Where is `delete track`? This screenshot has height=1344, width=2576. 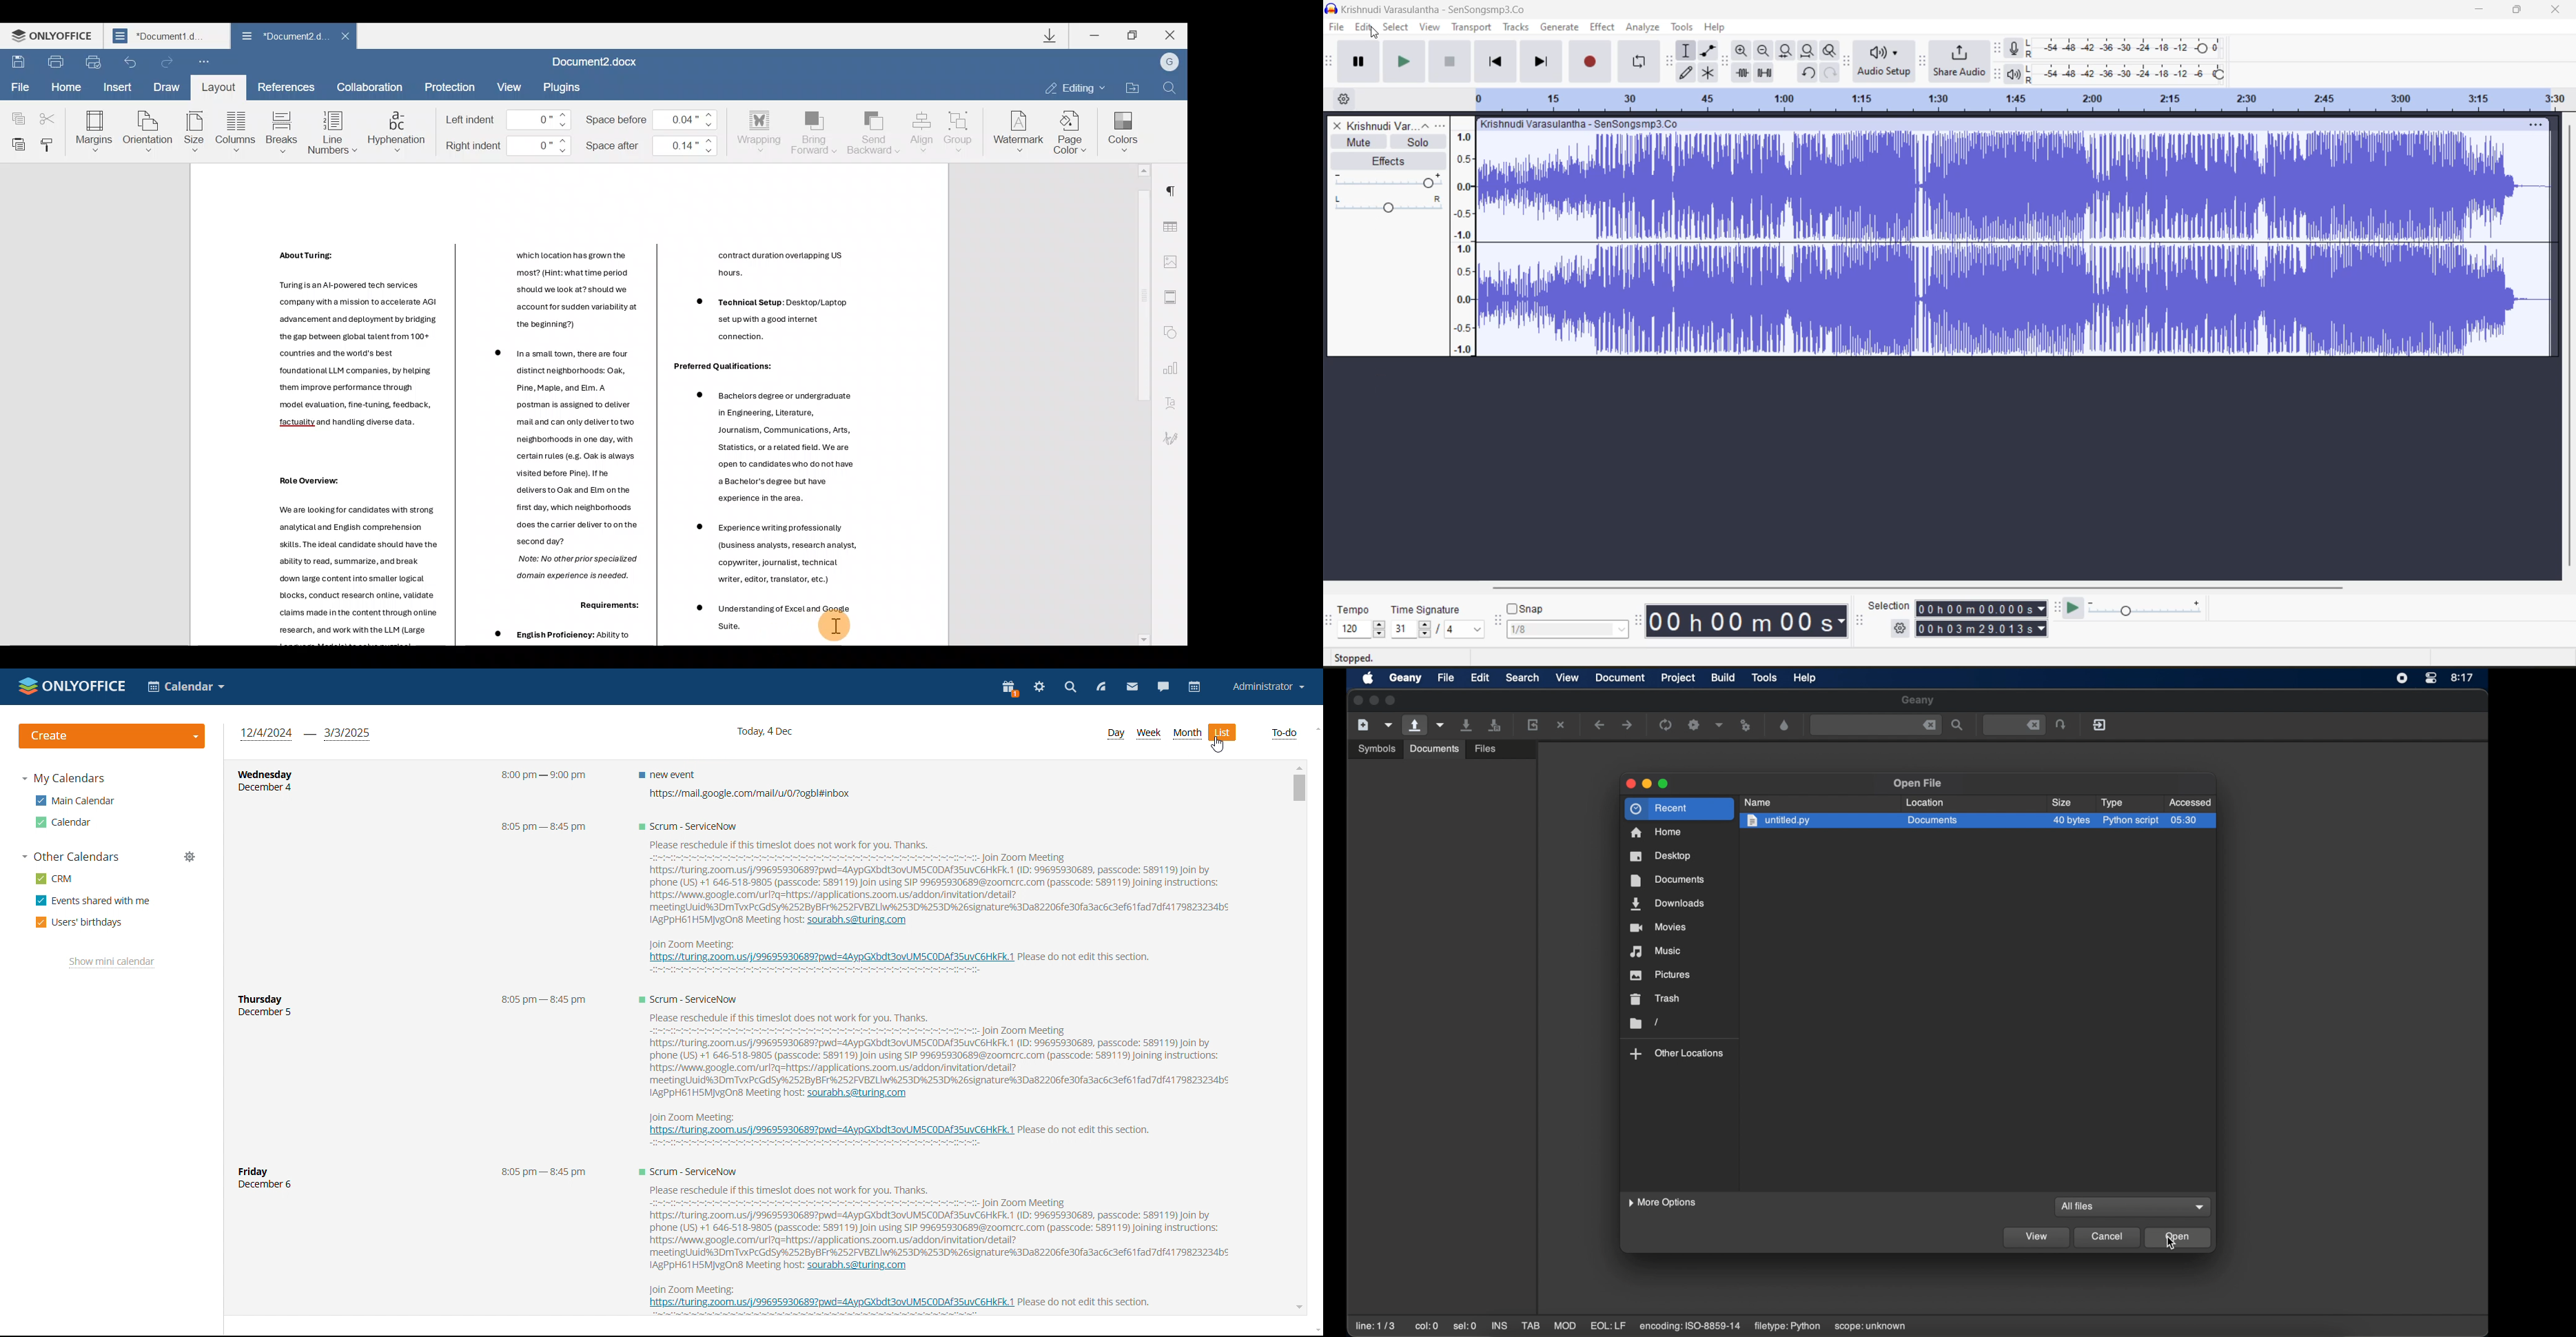 delete track is located at coordinates (1339, 125).